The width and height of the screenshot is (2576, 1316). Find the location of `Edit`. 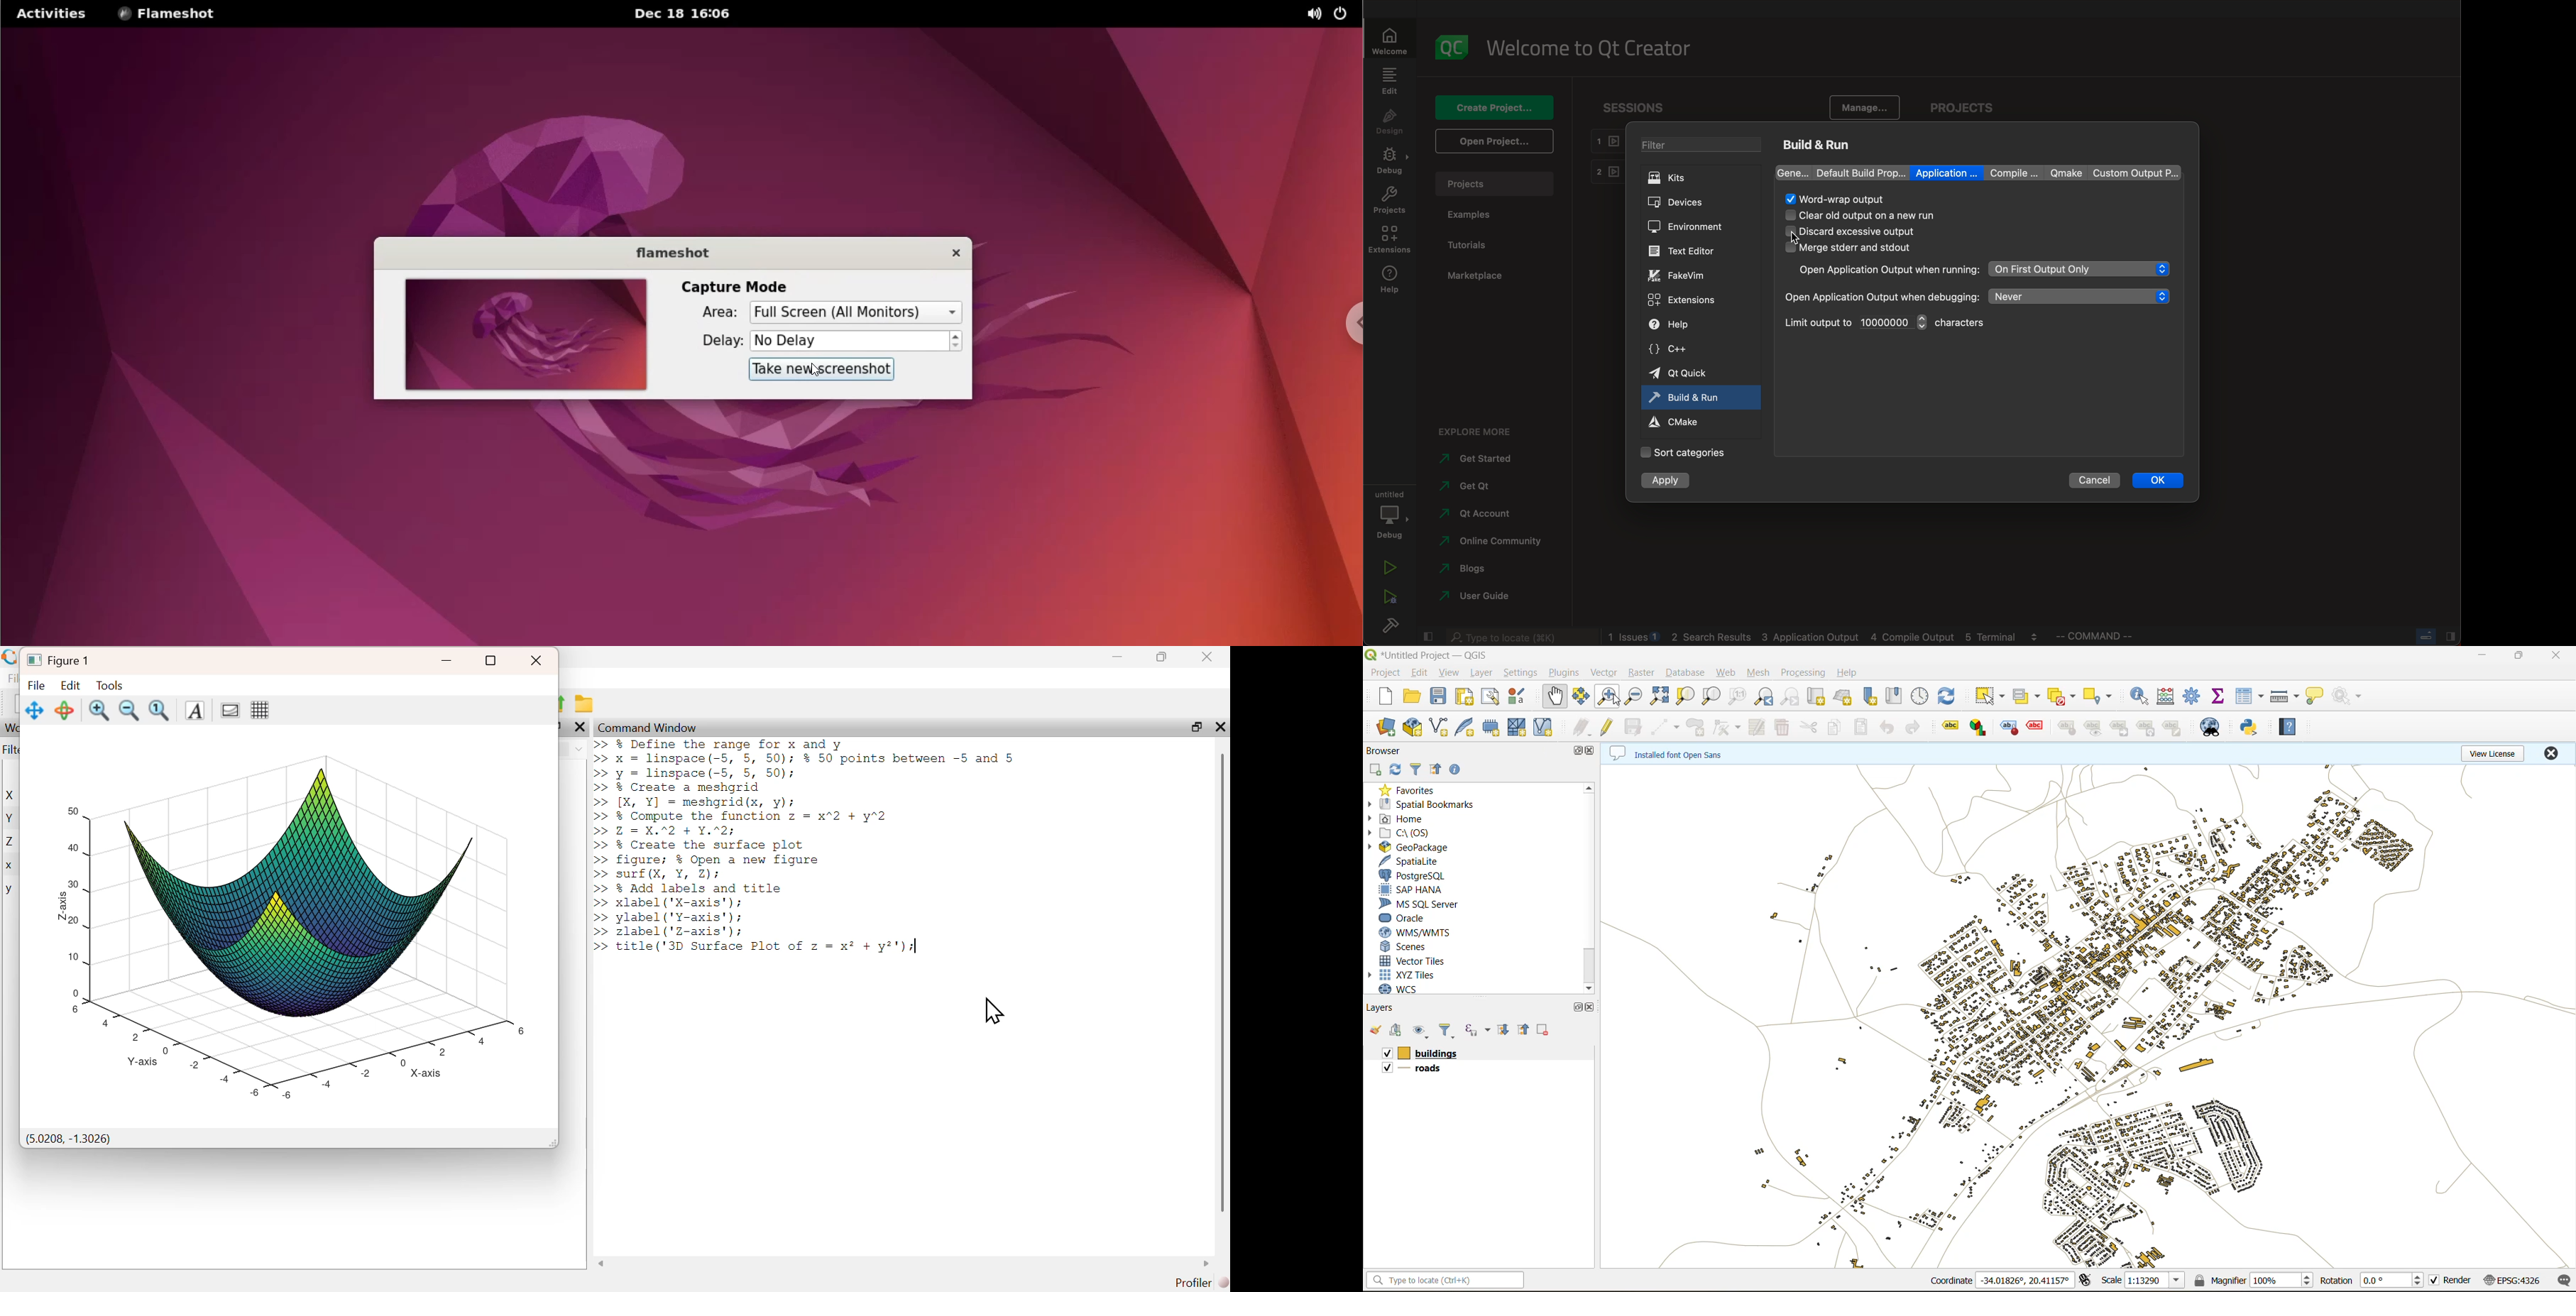

Edit is located at coordinates (70, 684).